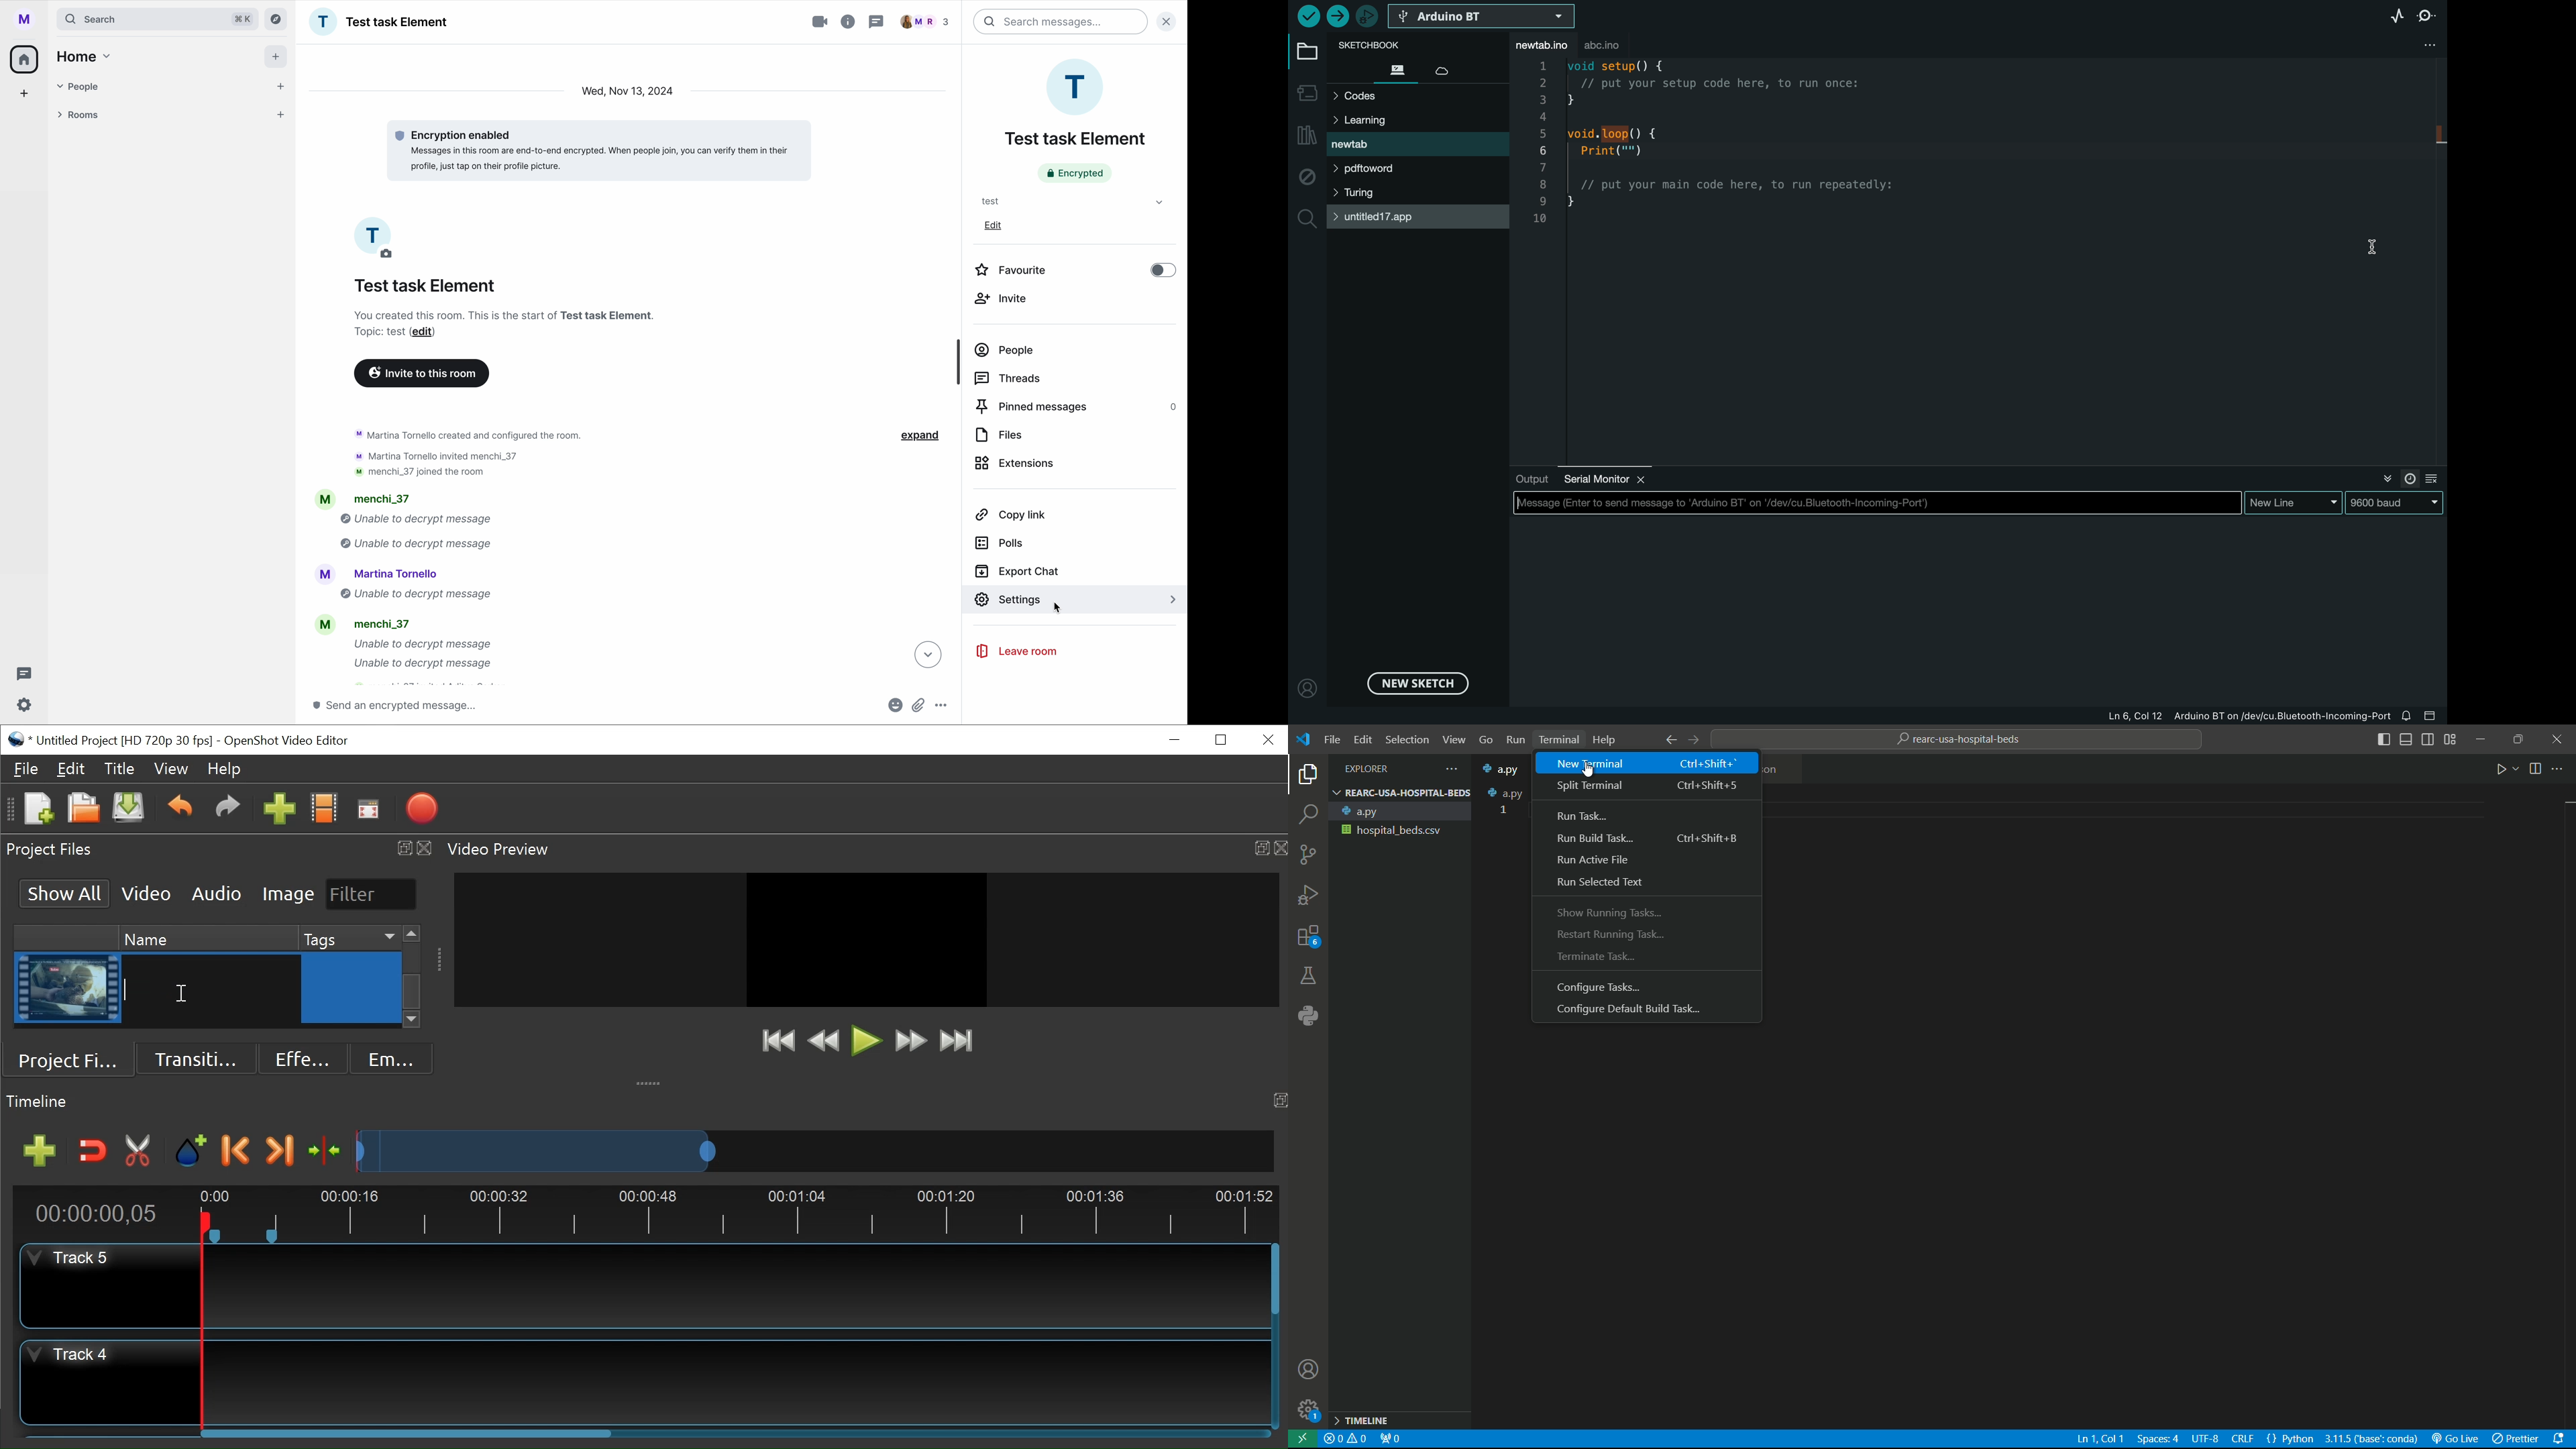 The width and height of the screenshot is (2576, 1456). What do you see at coordinates (139, 1151) in the screenshot?
I see `Razor` at bounding box center [139, 1151].